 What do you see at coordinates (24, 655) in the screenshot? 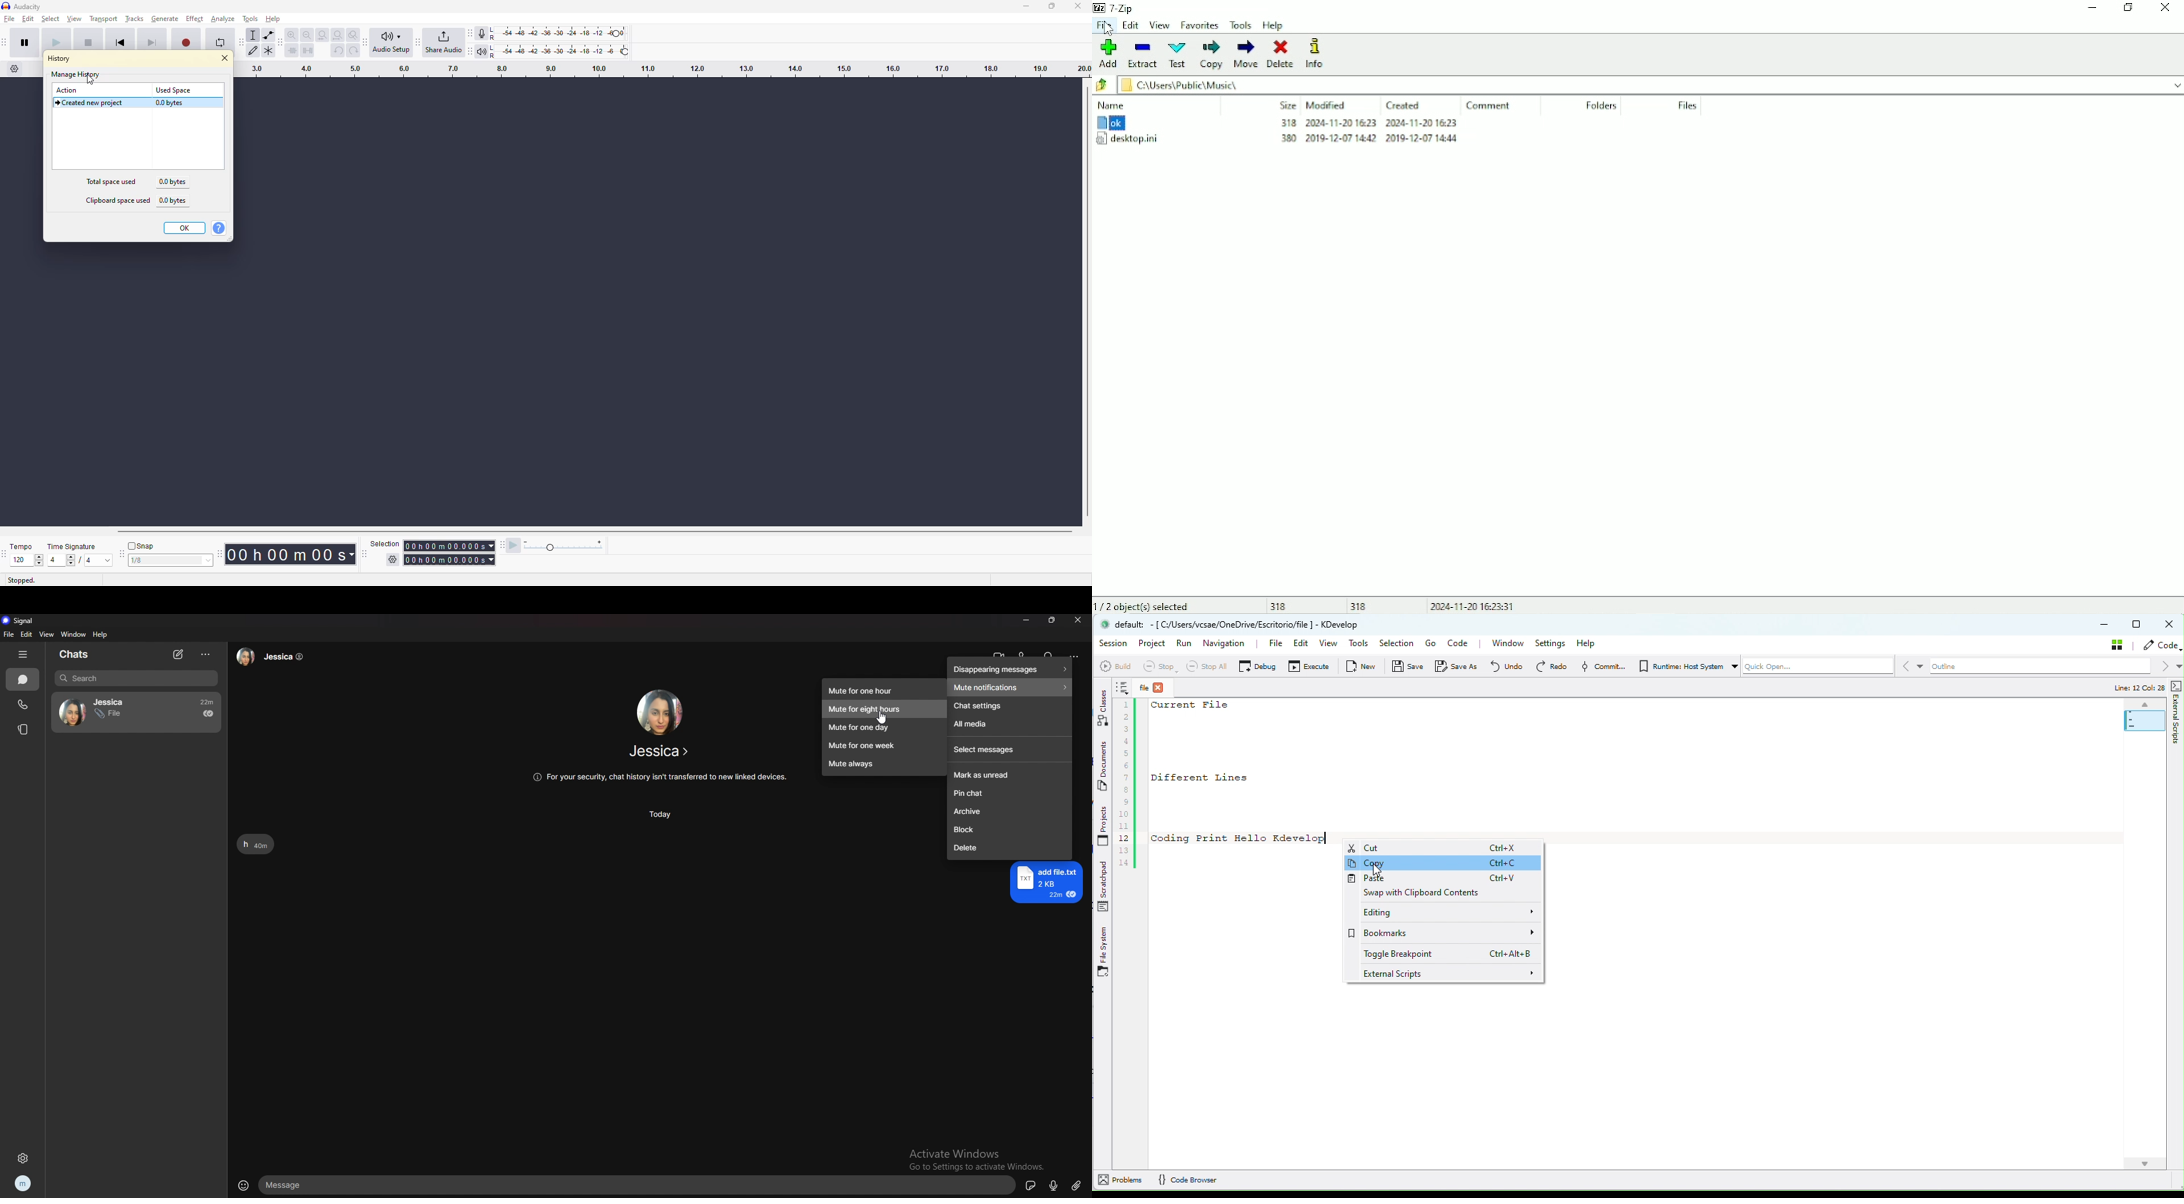
I see `hide tab` at bounding box center [24, 655].